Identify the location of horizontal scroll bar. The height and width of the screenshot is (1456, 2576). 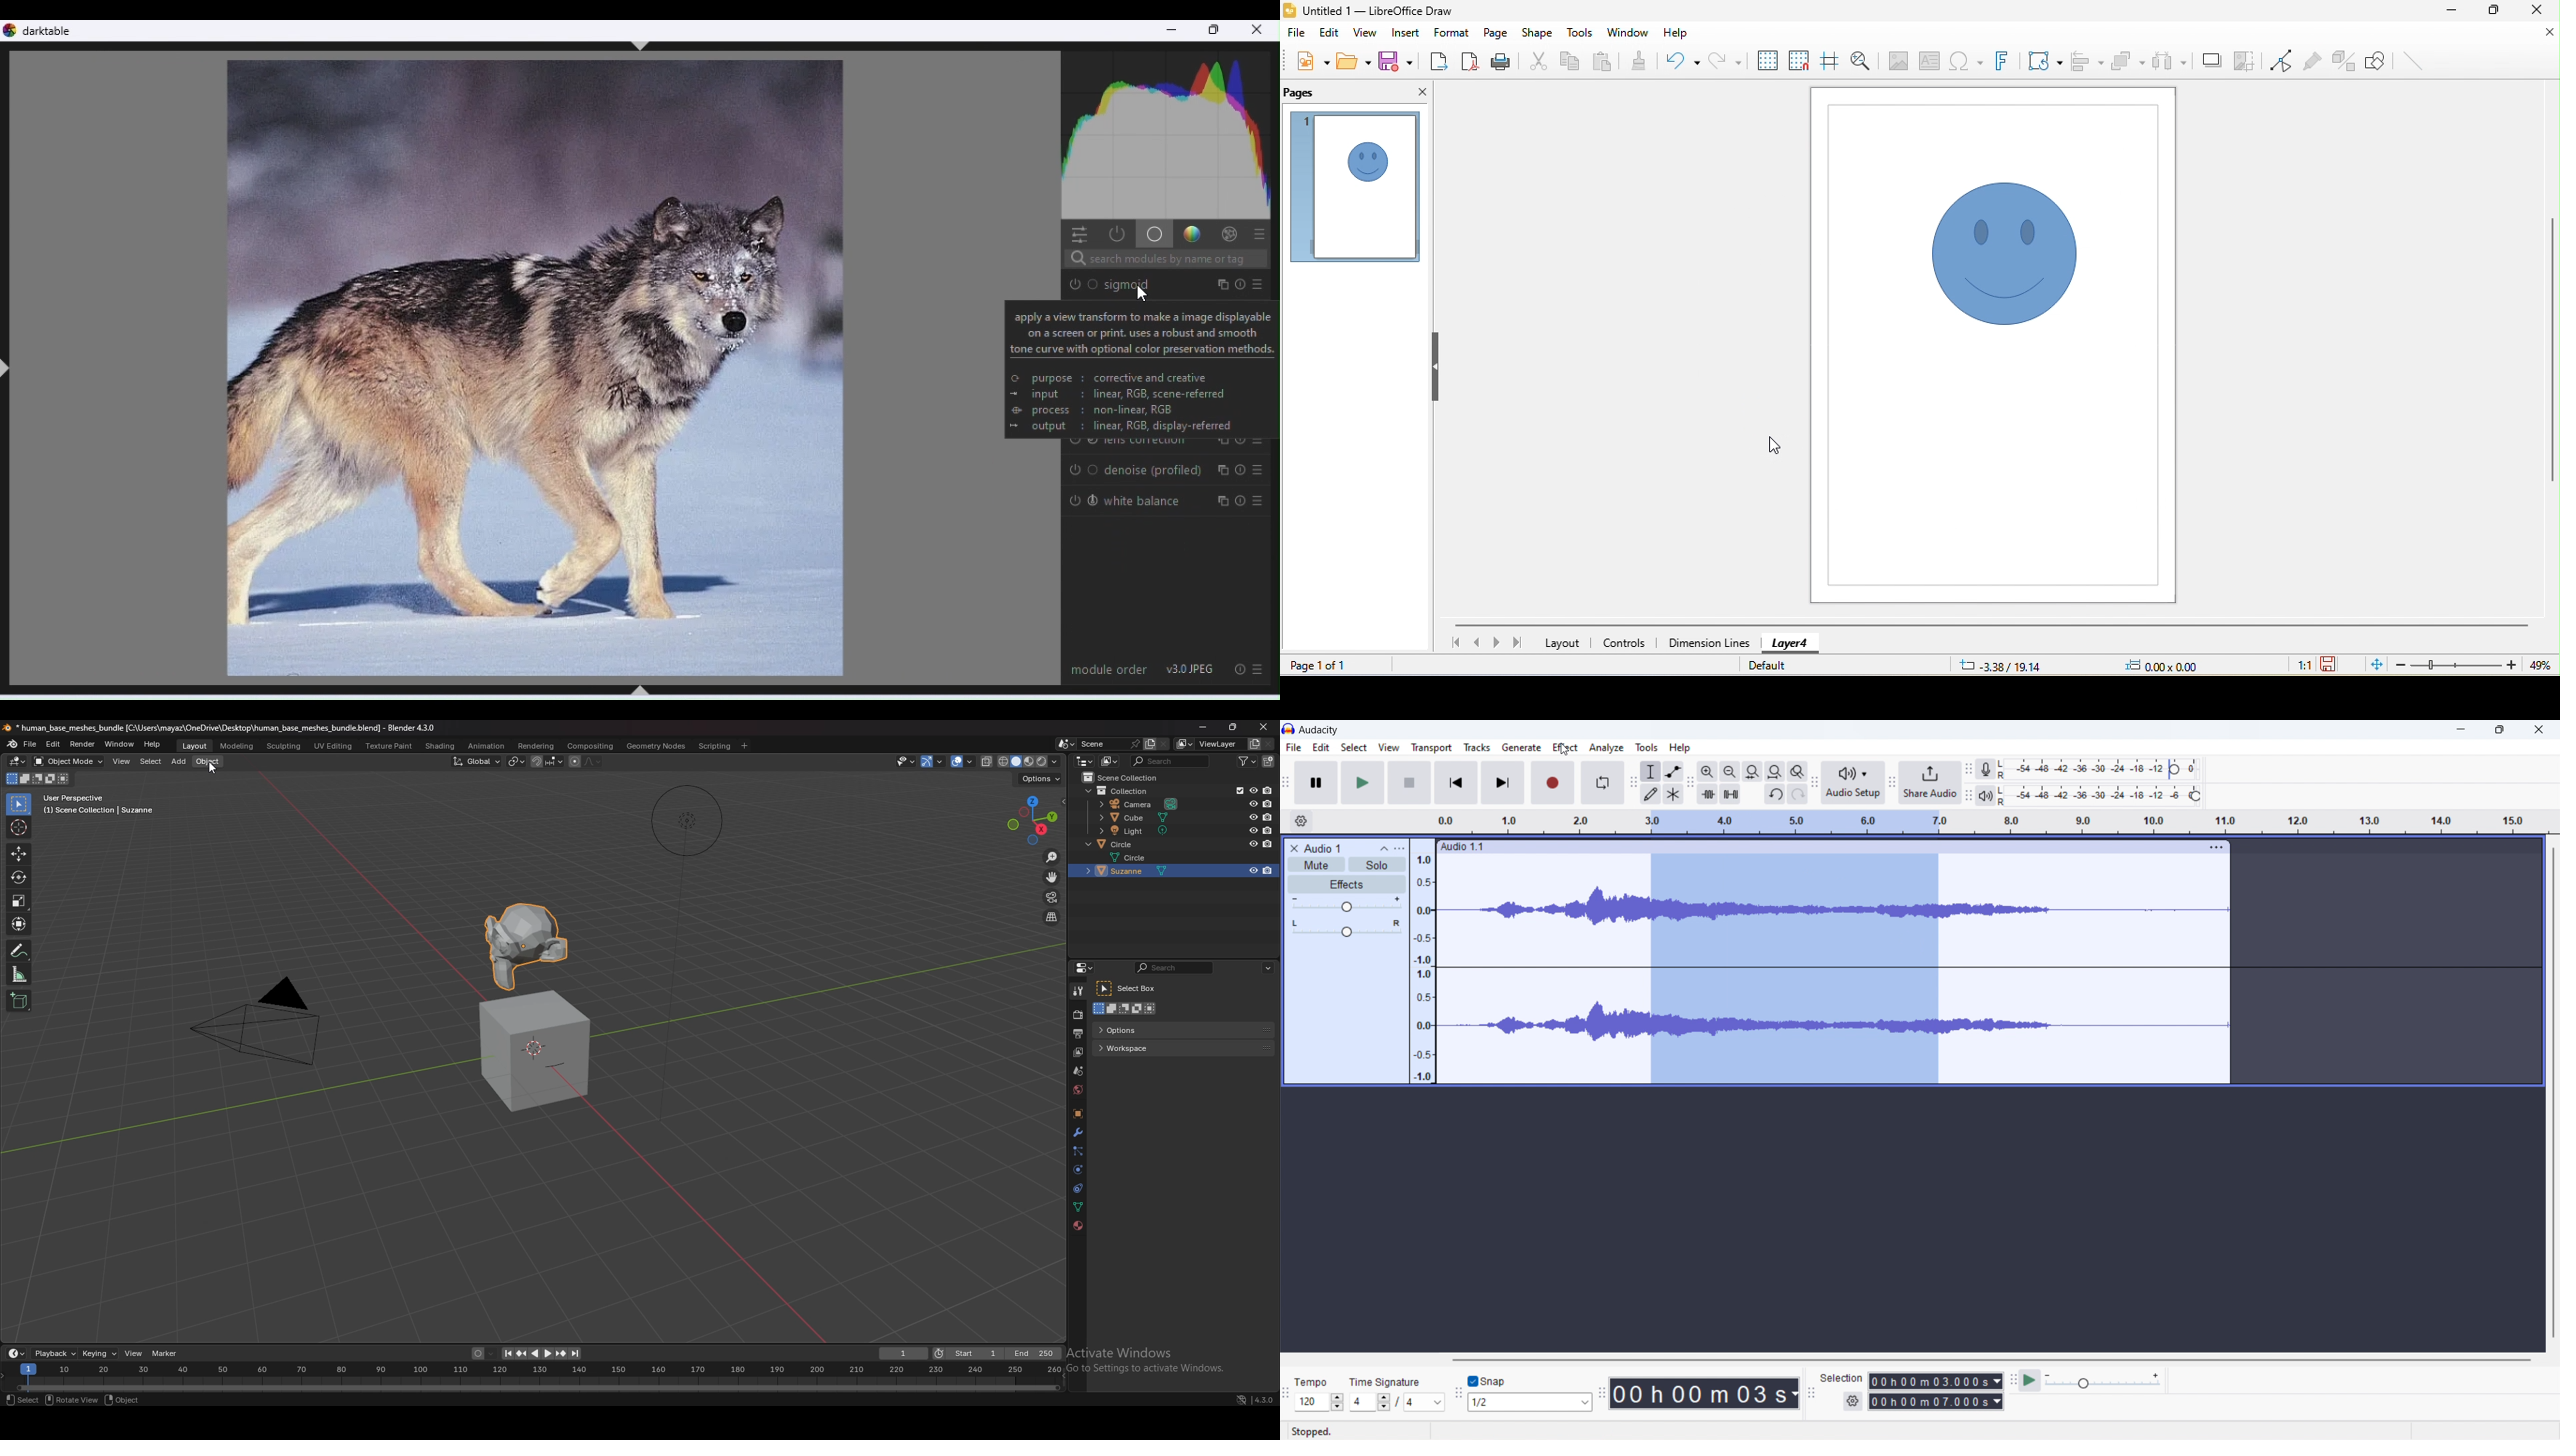
(1993, 625).